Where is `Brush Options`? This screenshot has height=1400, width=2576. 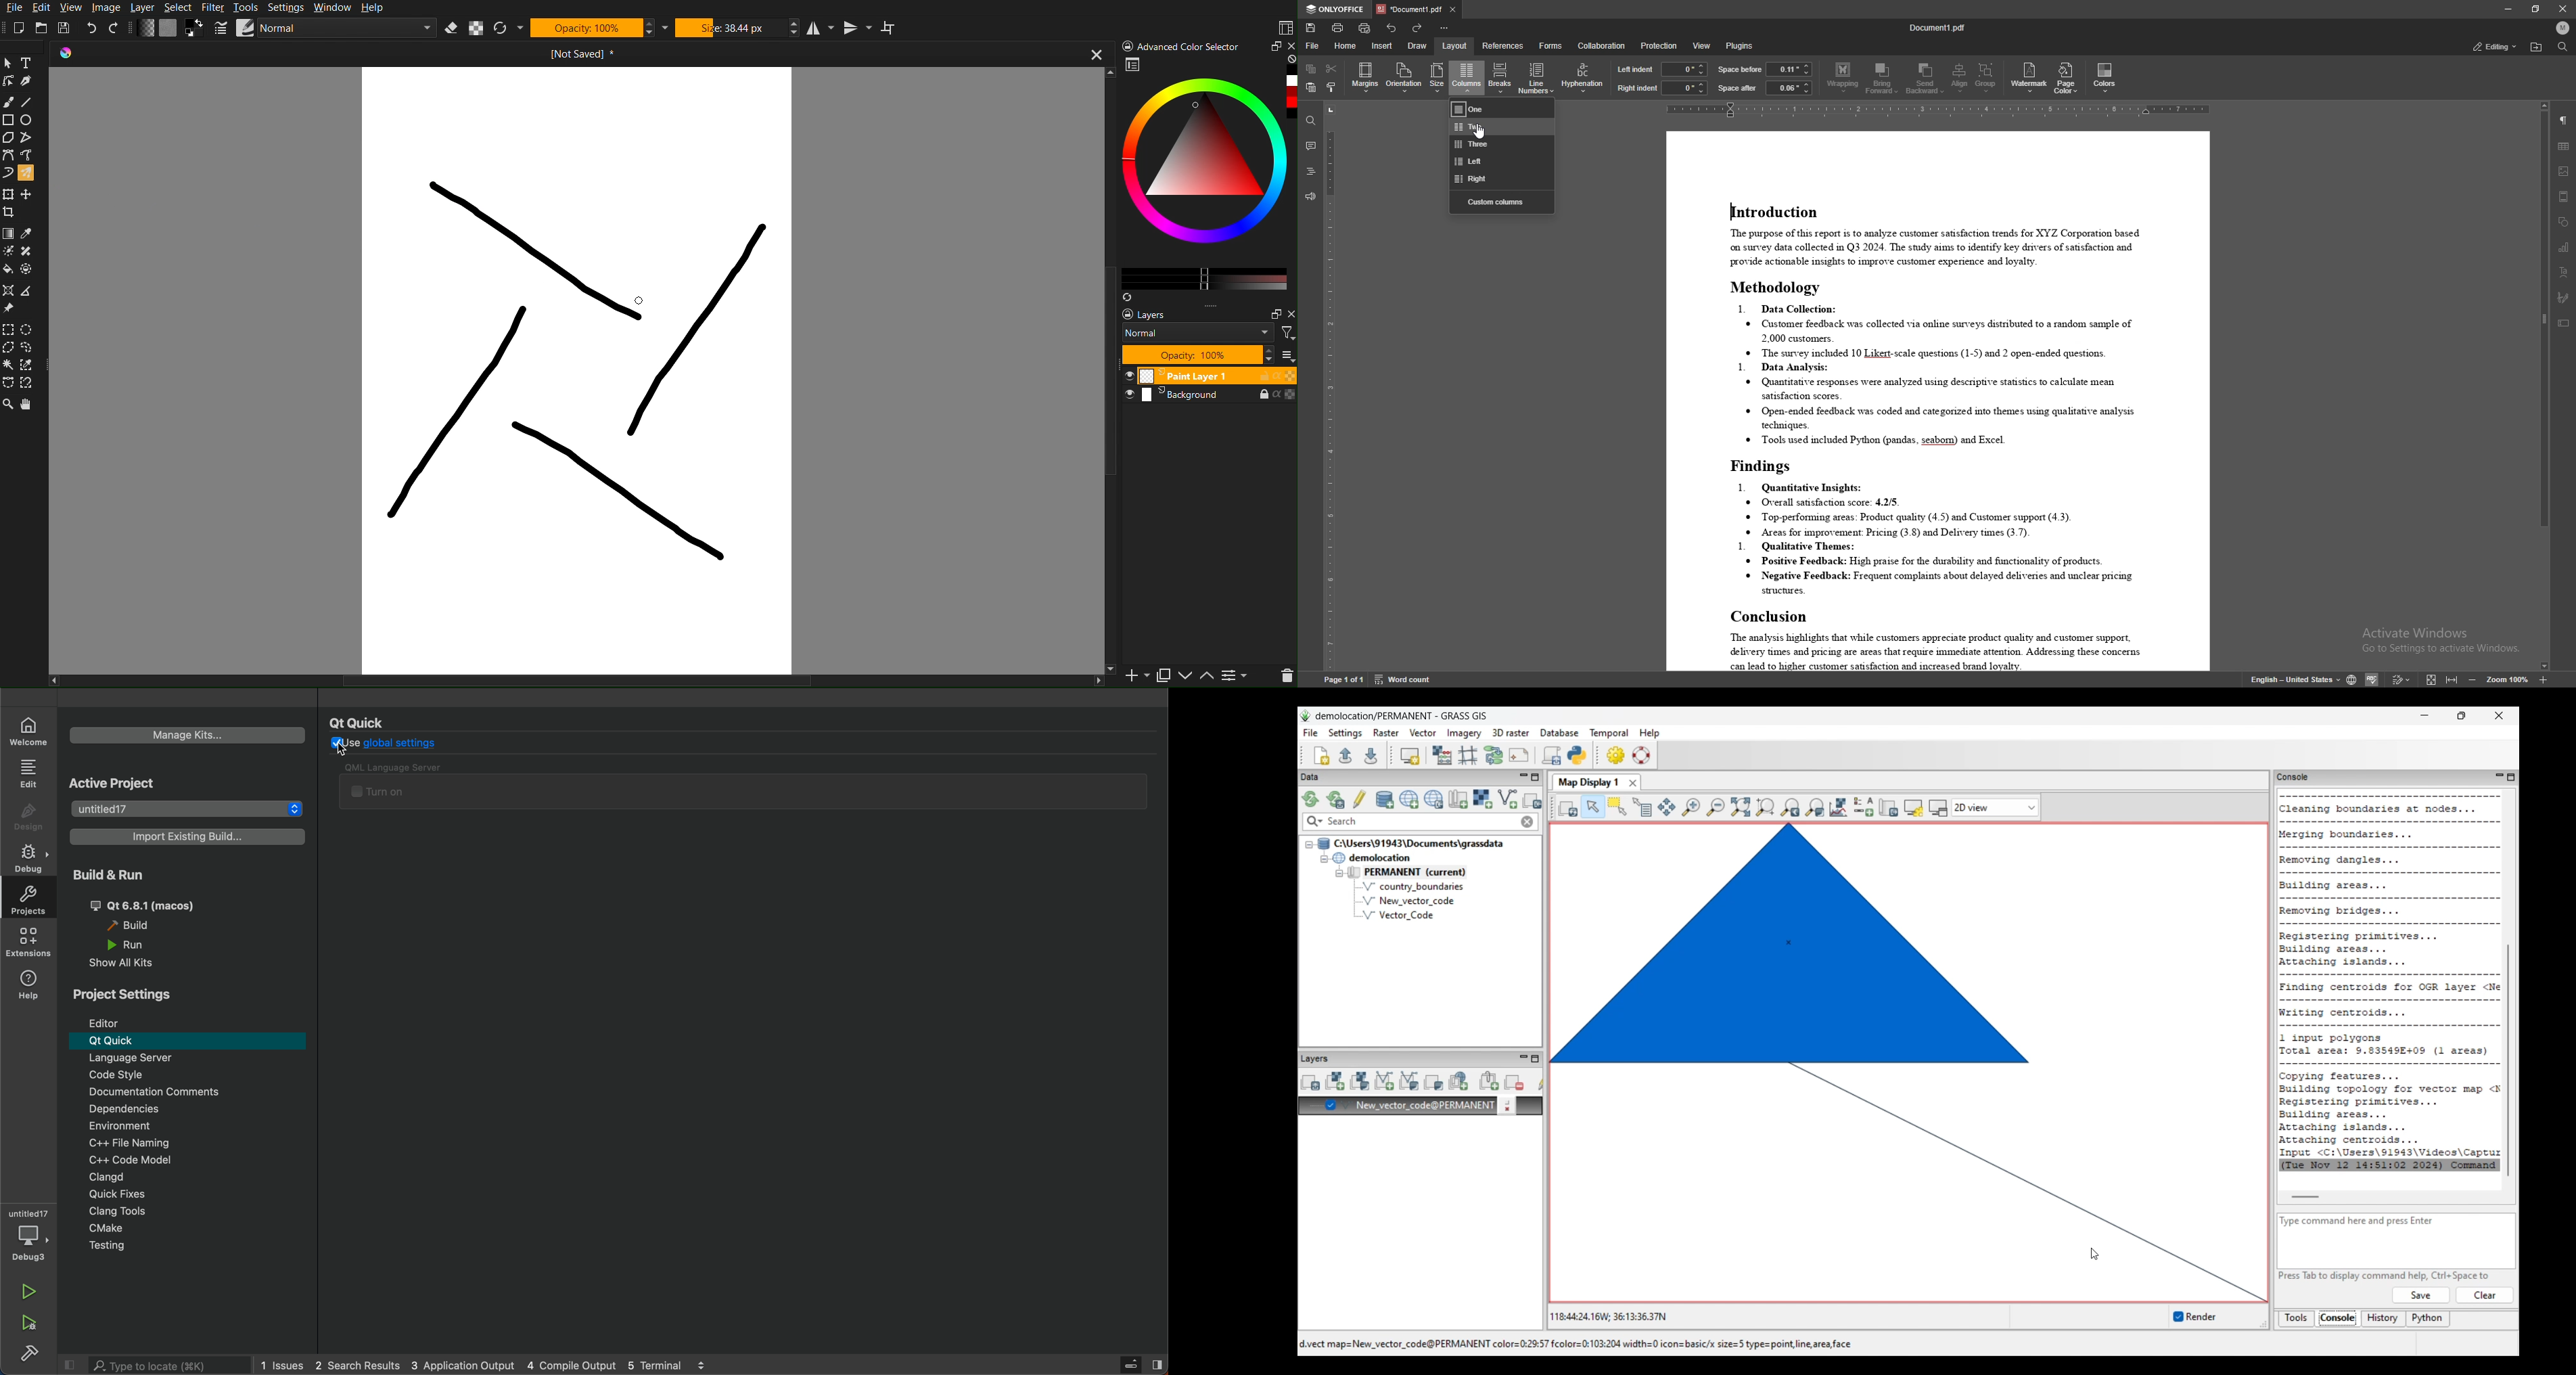 Brush Options is located at coordinates (351, 29).